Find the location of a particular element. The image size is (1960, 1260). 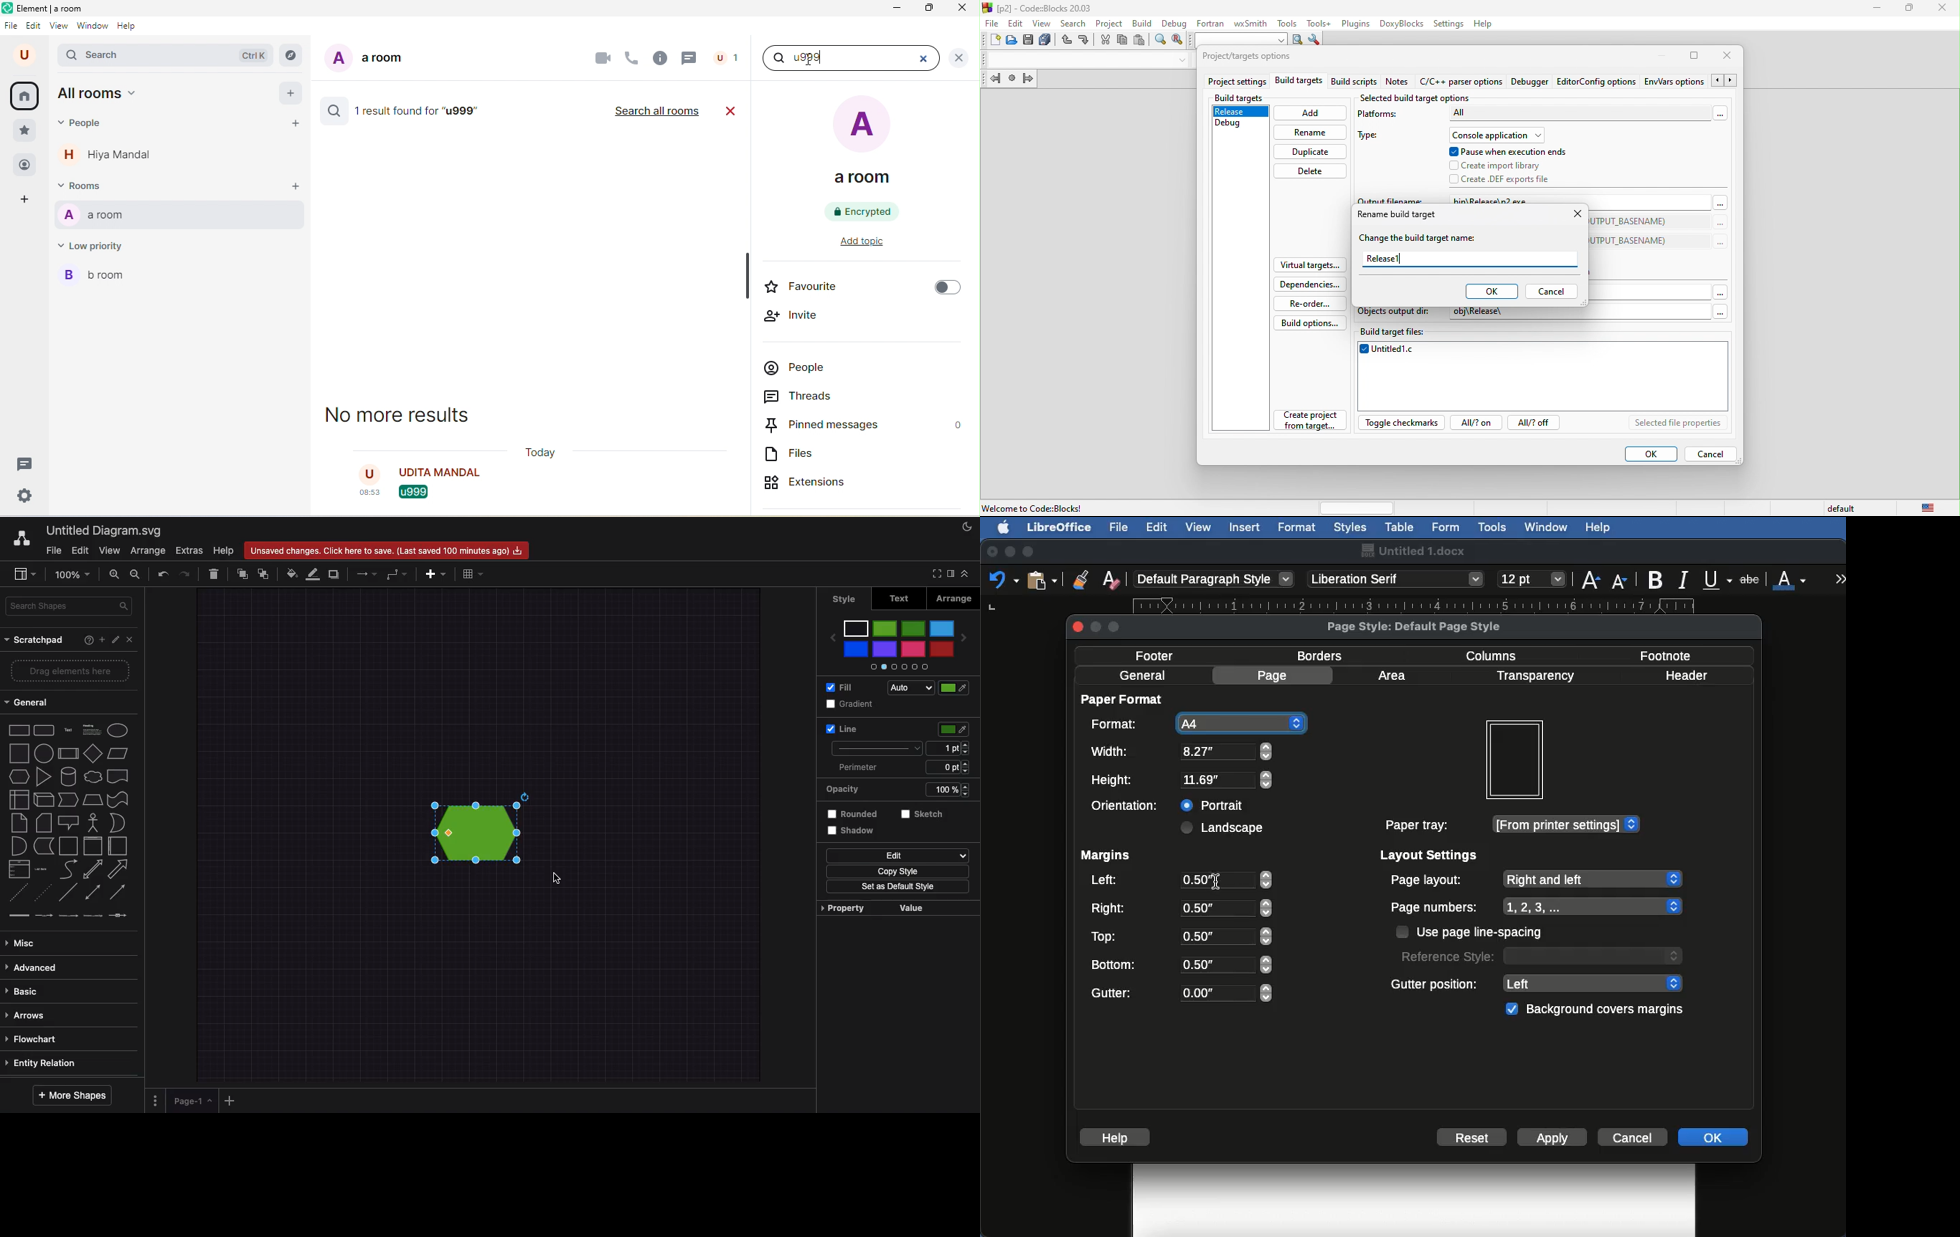

Reset is located at coordinates (1473, 1139).